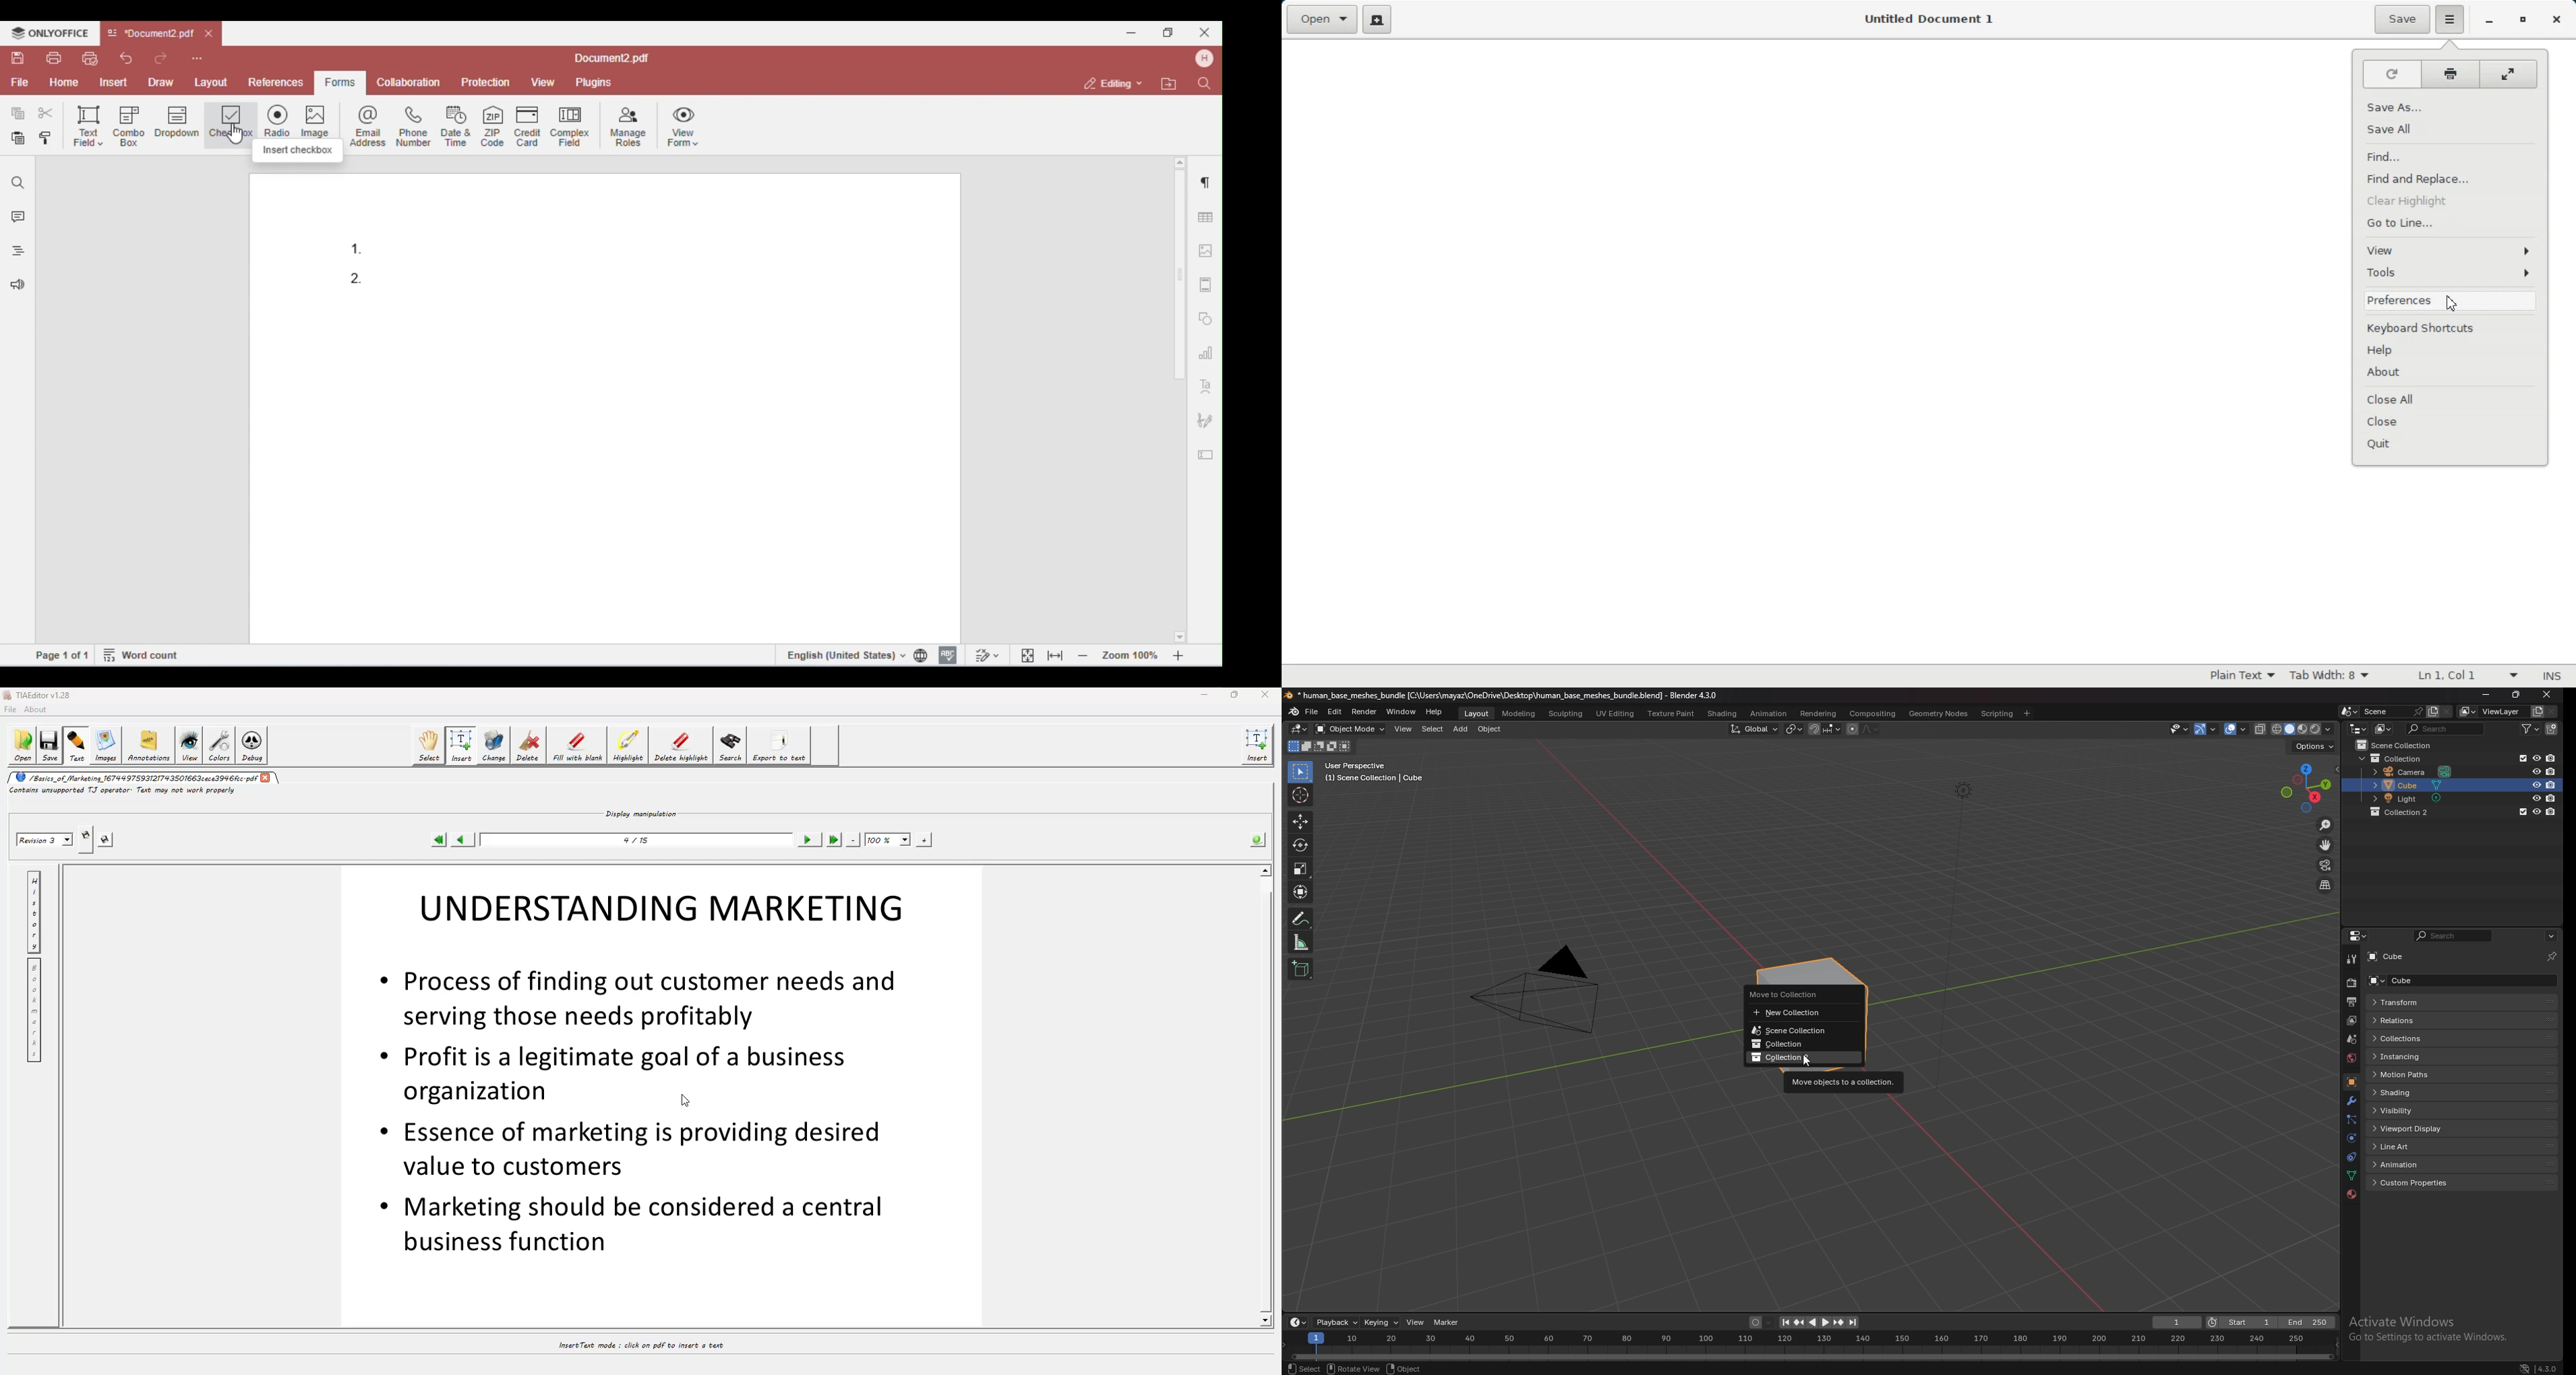  What do you see at coordinates (1804, 1063) in the screenshot?
I see `cursor` at bounding box center [1804, 1063].